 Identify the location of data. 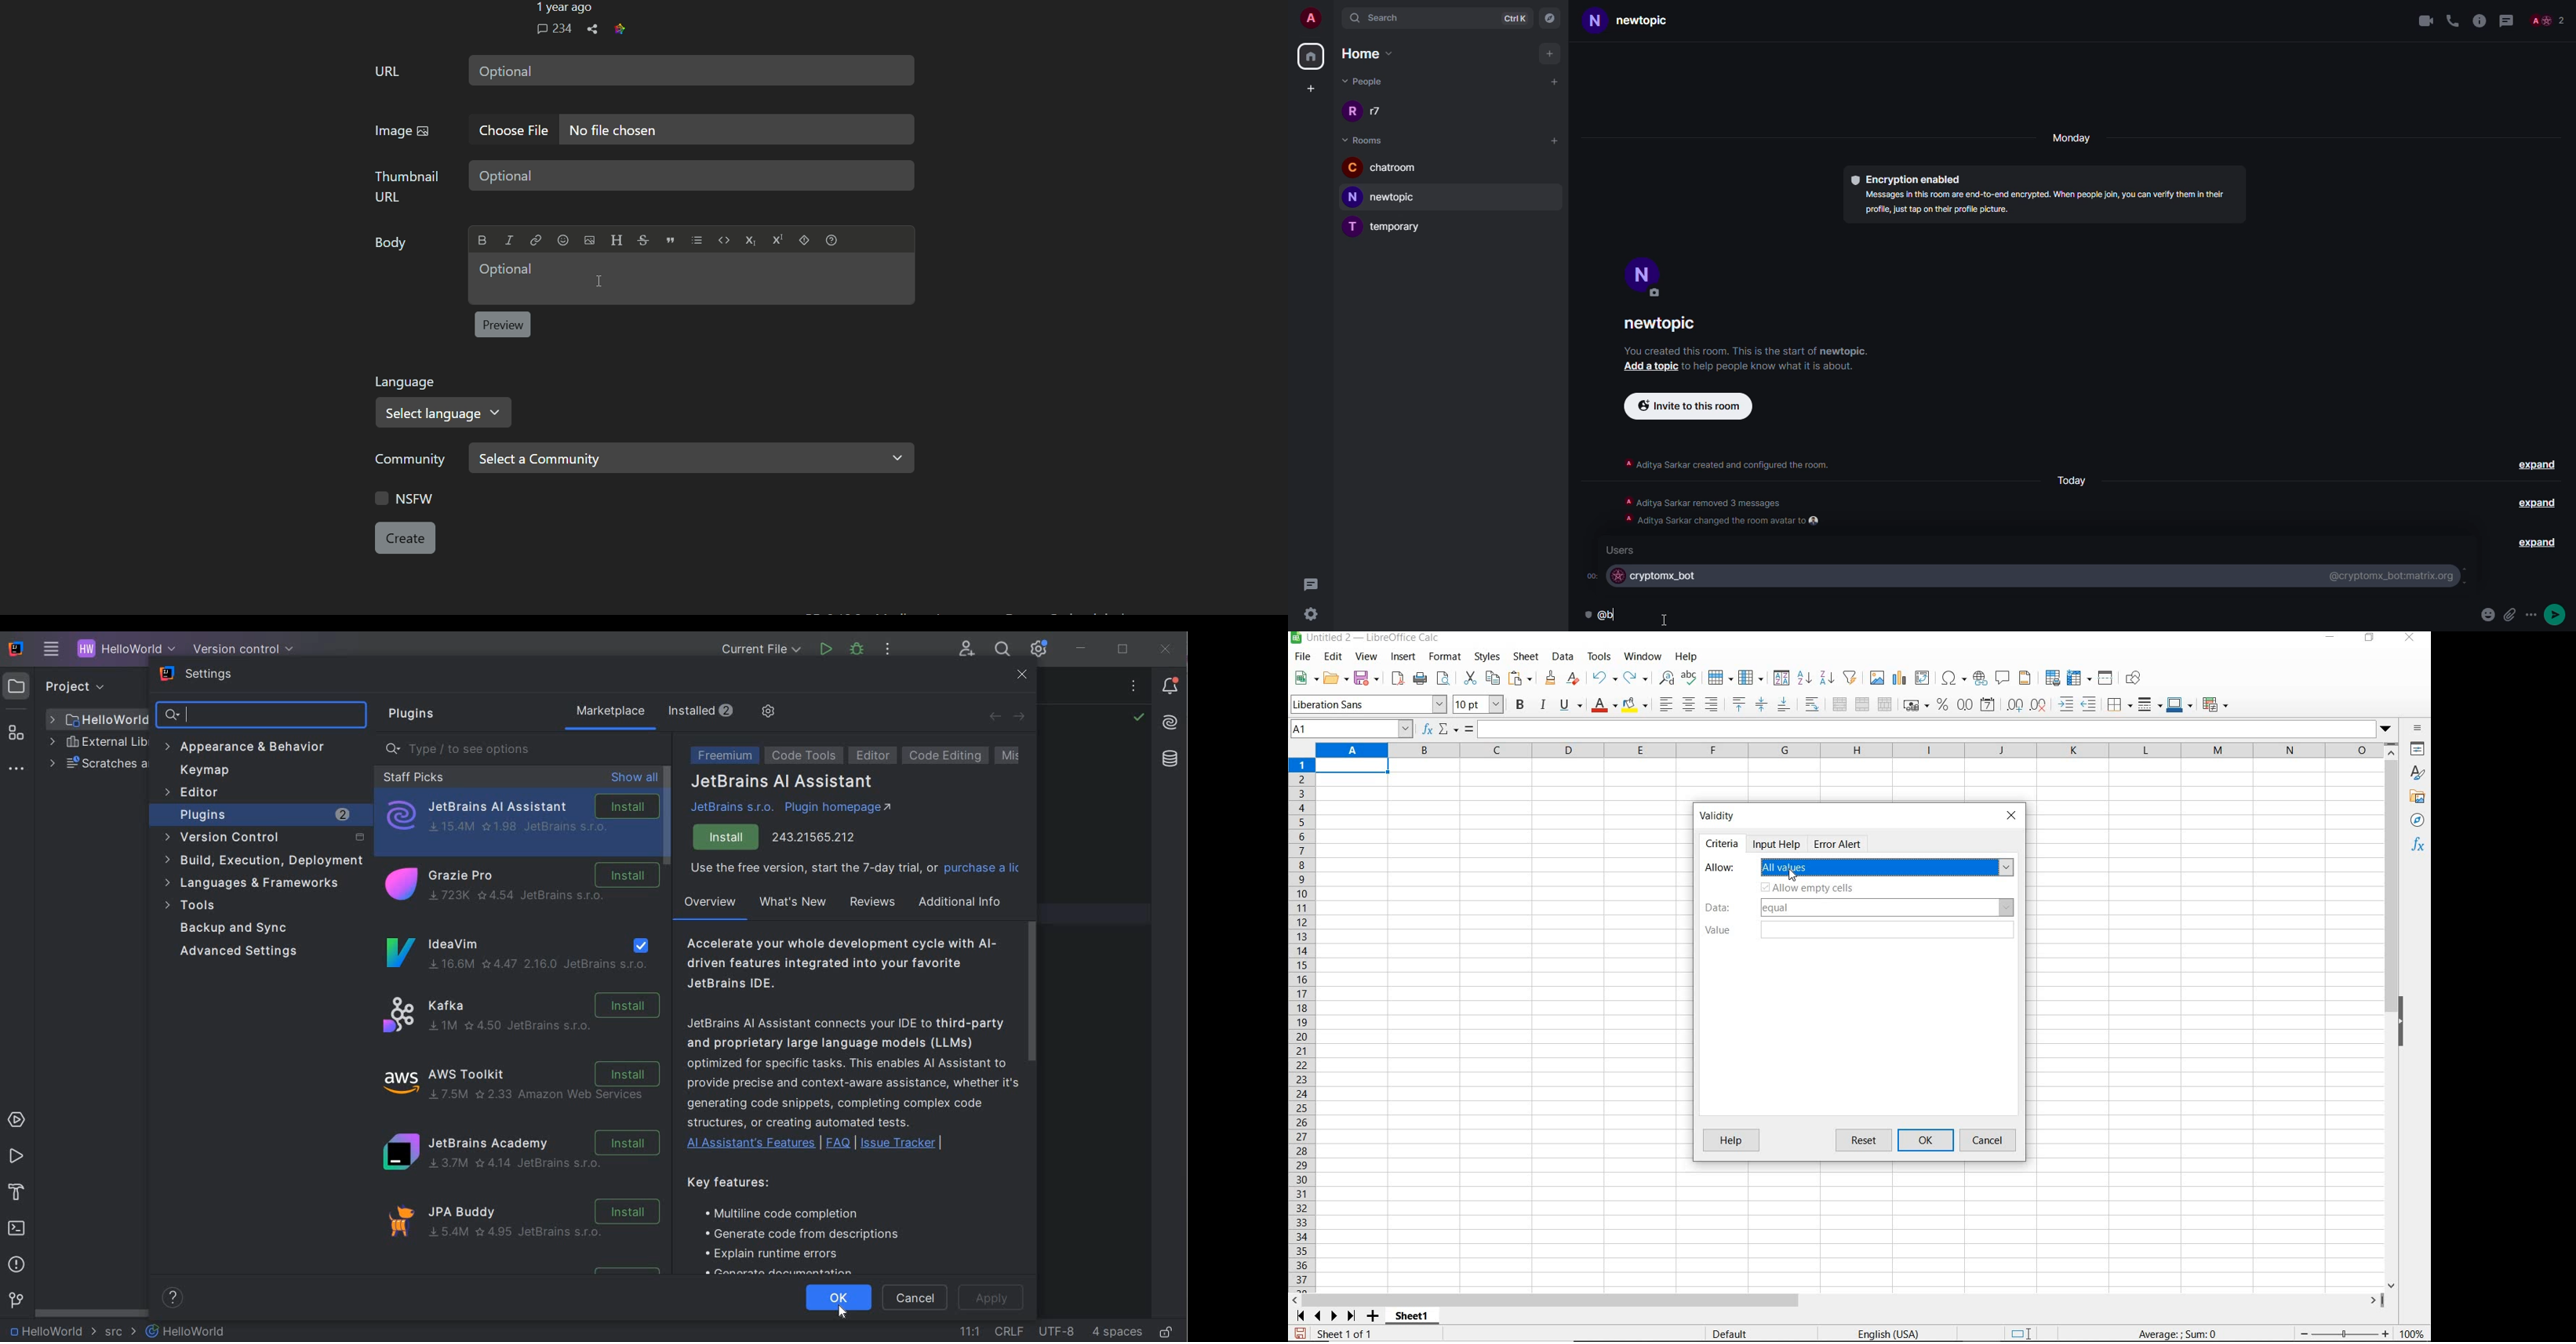
(1562, 656).